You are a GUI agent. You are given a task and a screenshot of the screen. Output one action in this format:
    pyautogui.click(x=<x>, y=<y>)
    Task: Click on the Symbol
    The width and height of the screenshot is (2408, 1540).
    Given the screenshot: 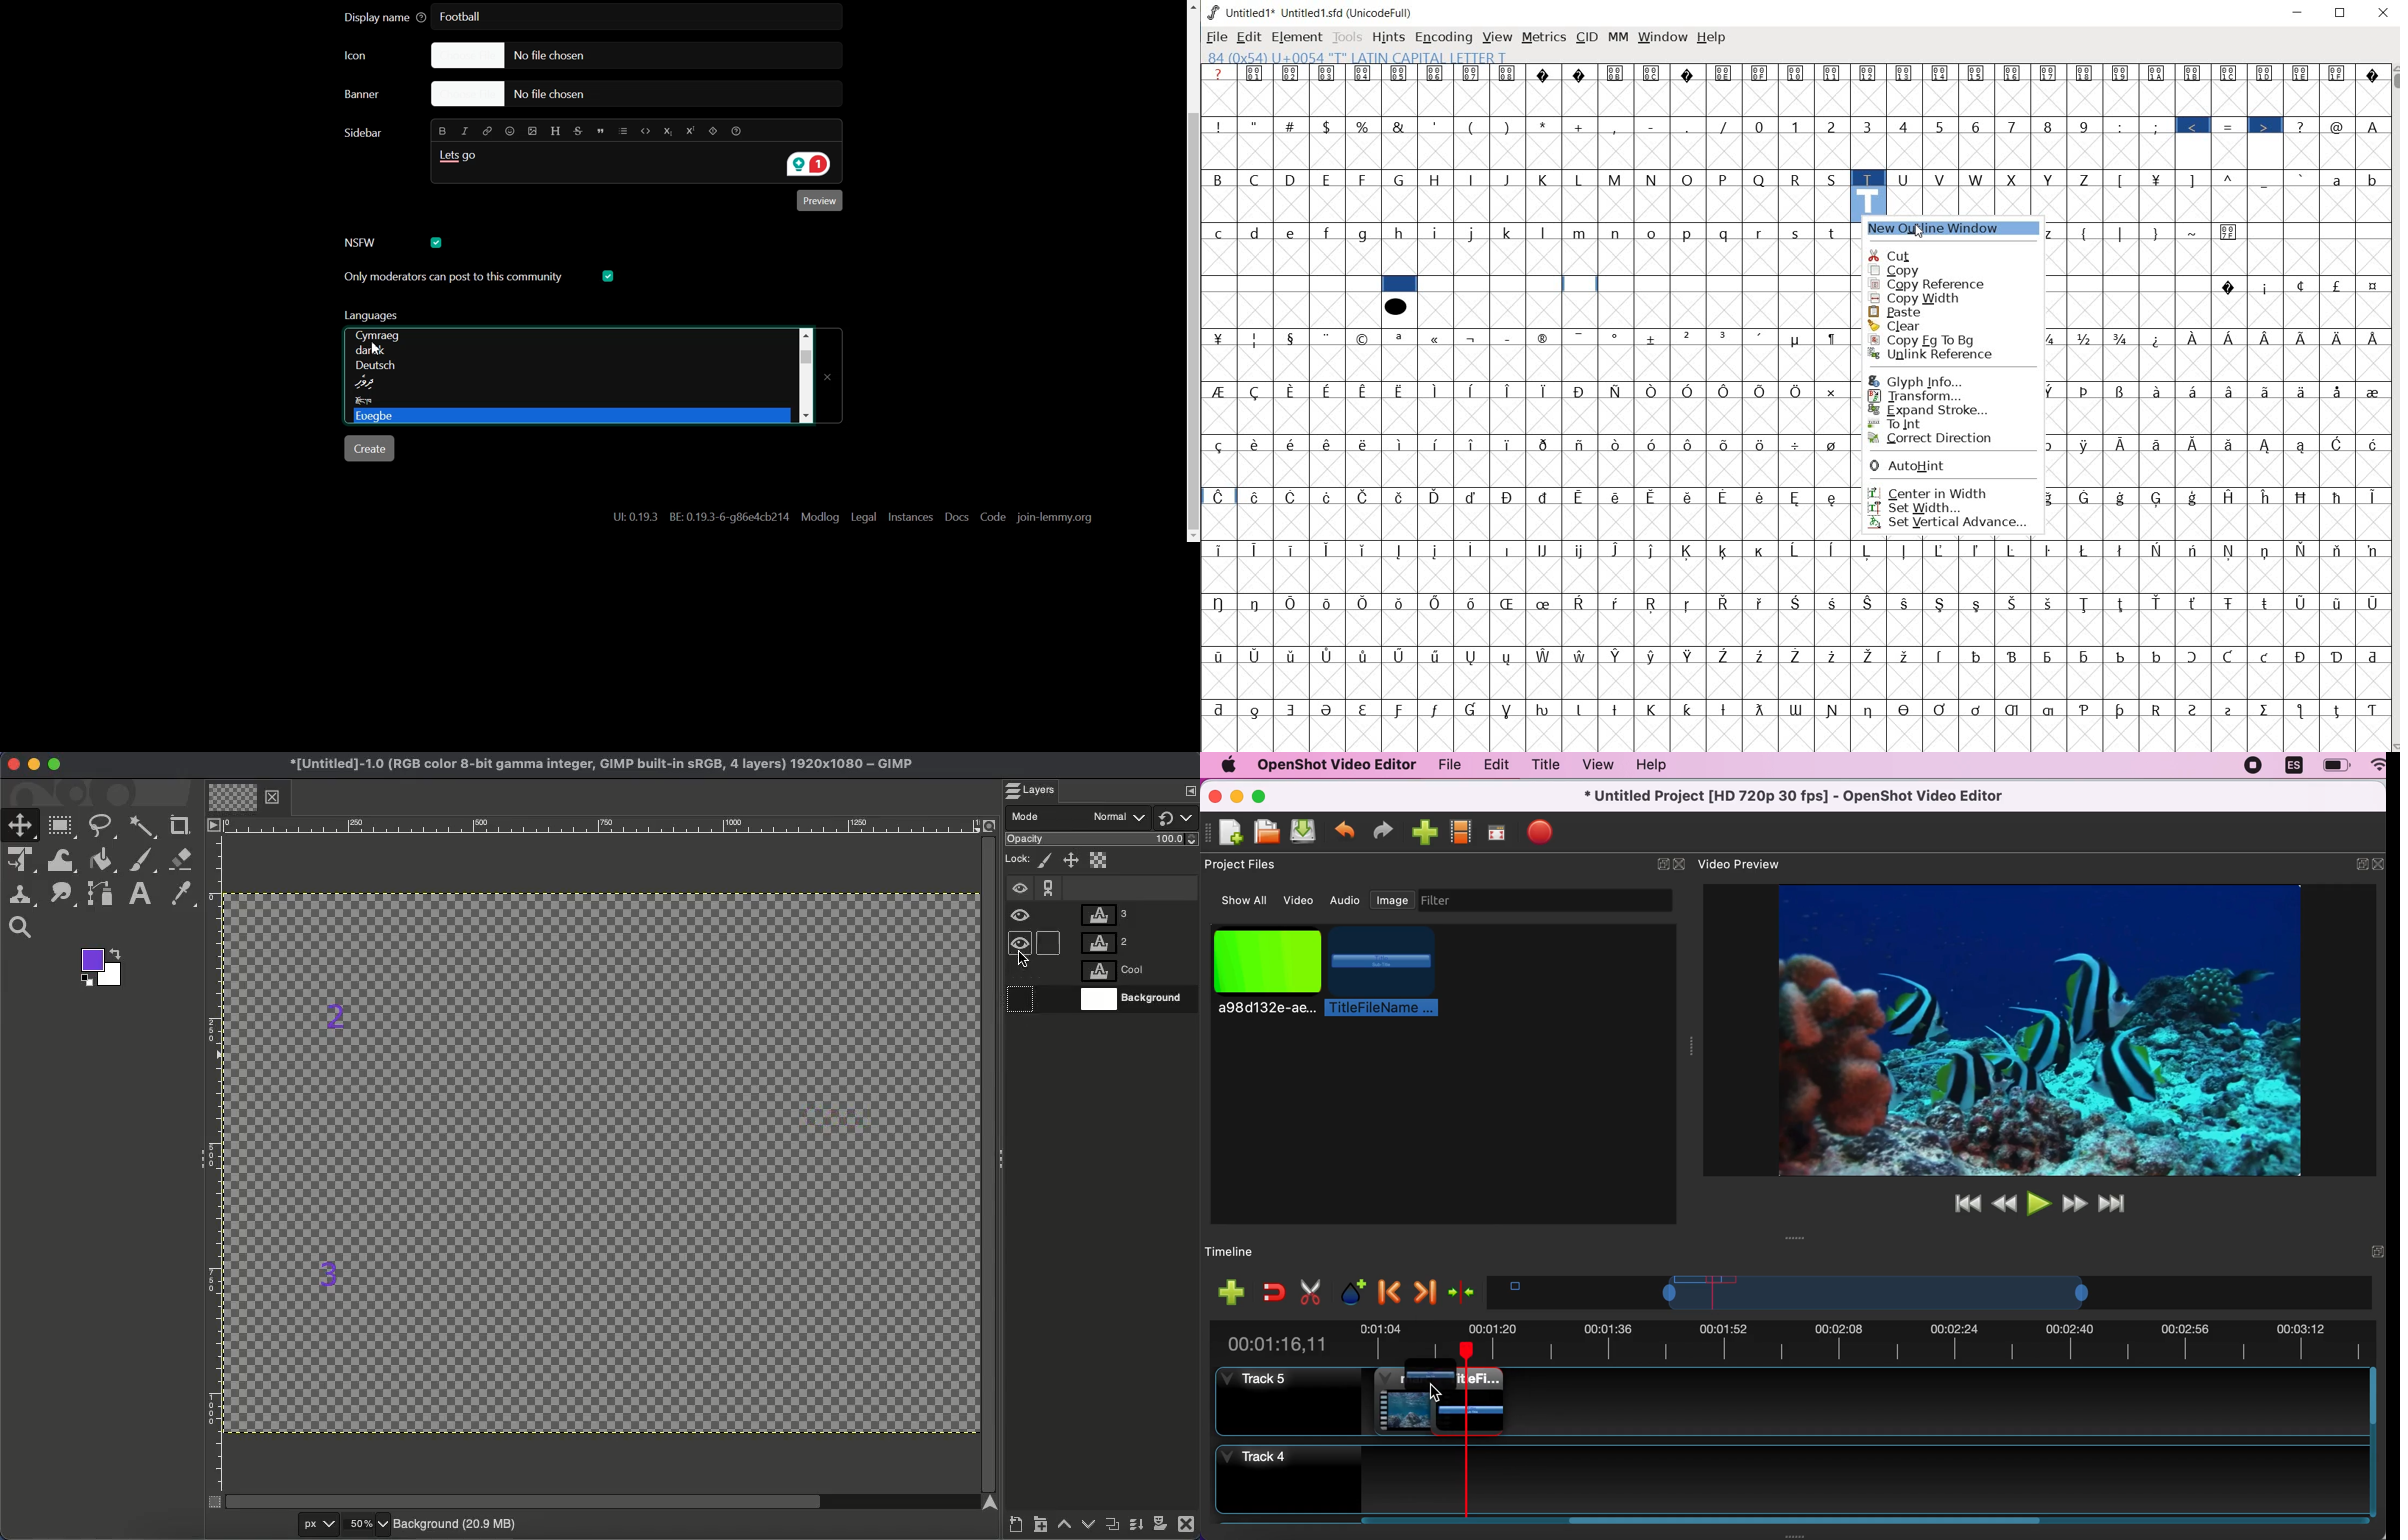 What is the action you would take?
    pyautogui.click(x=1438, y=497)
    